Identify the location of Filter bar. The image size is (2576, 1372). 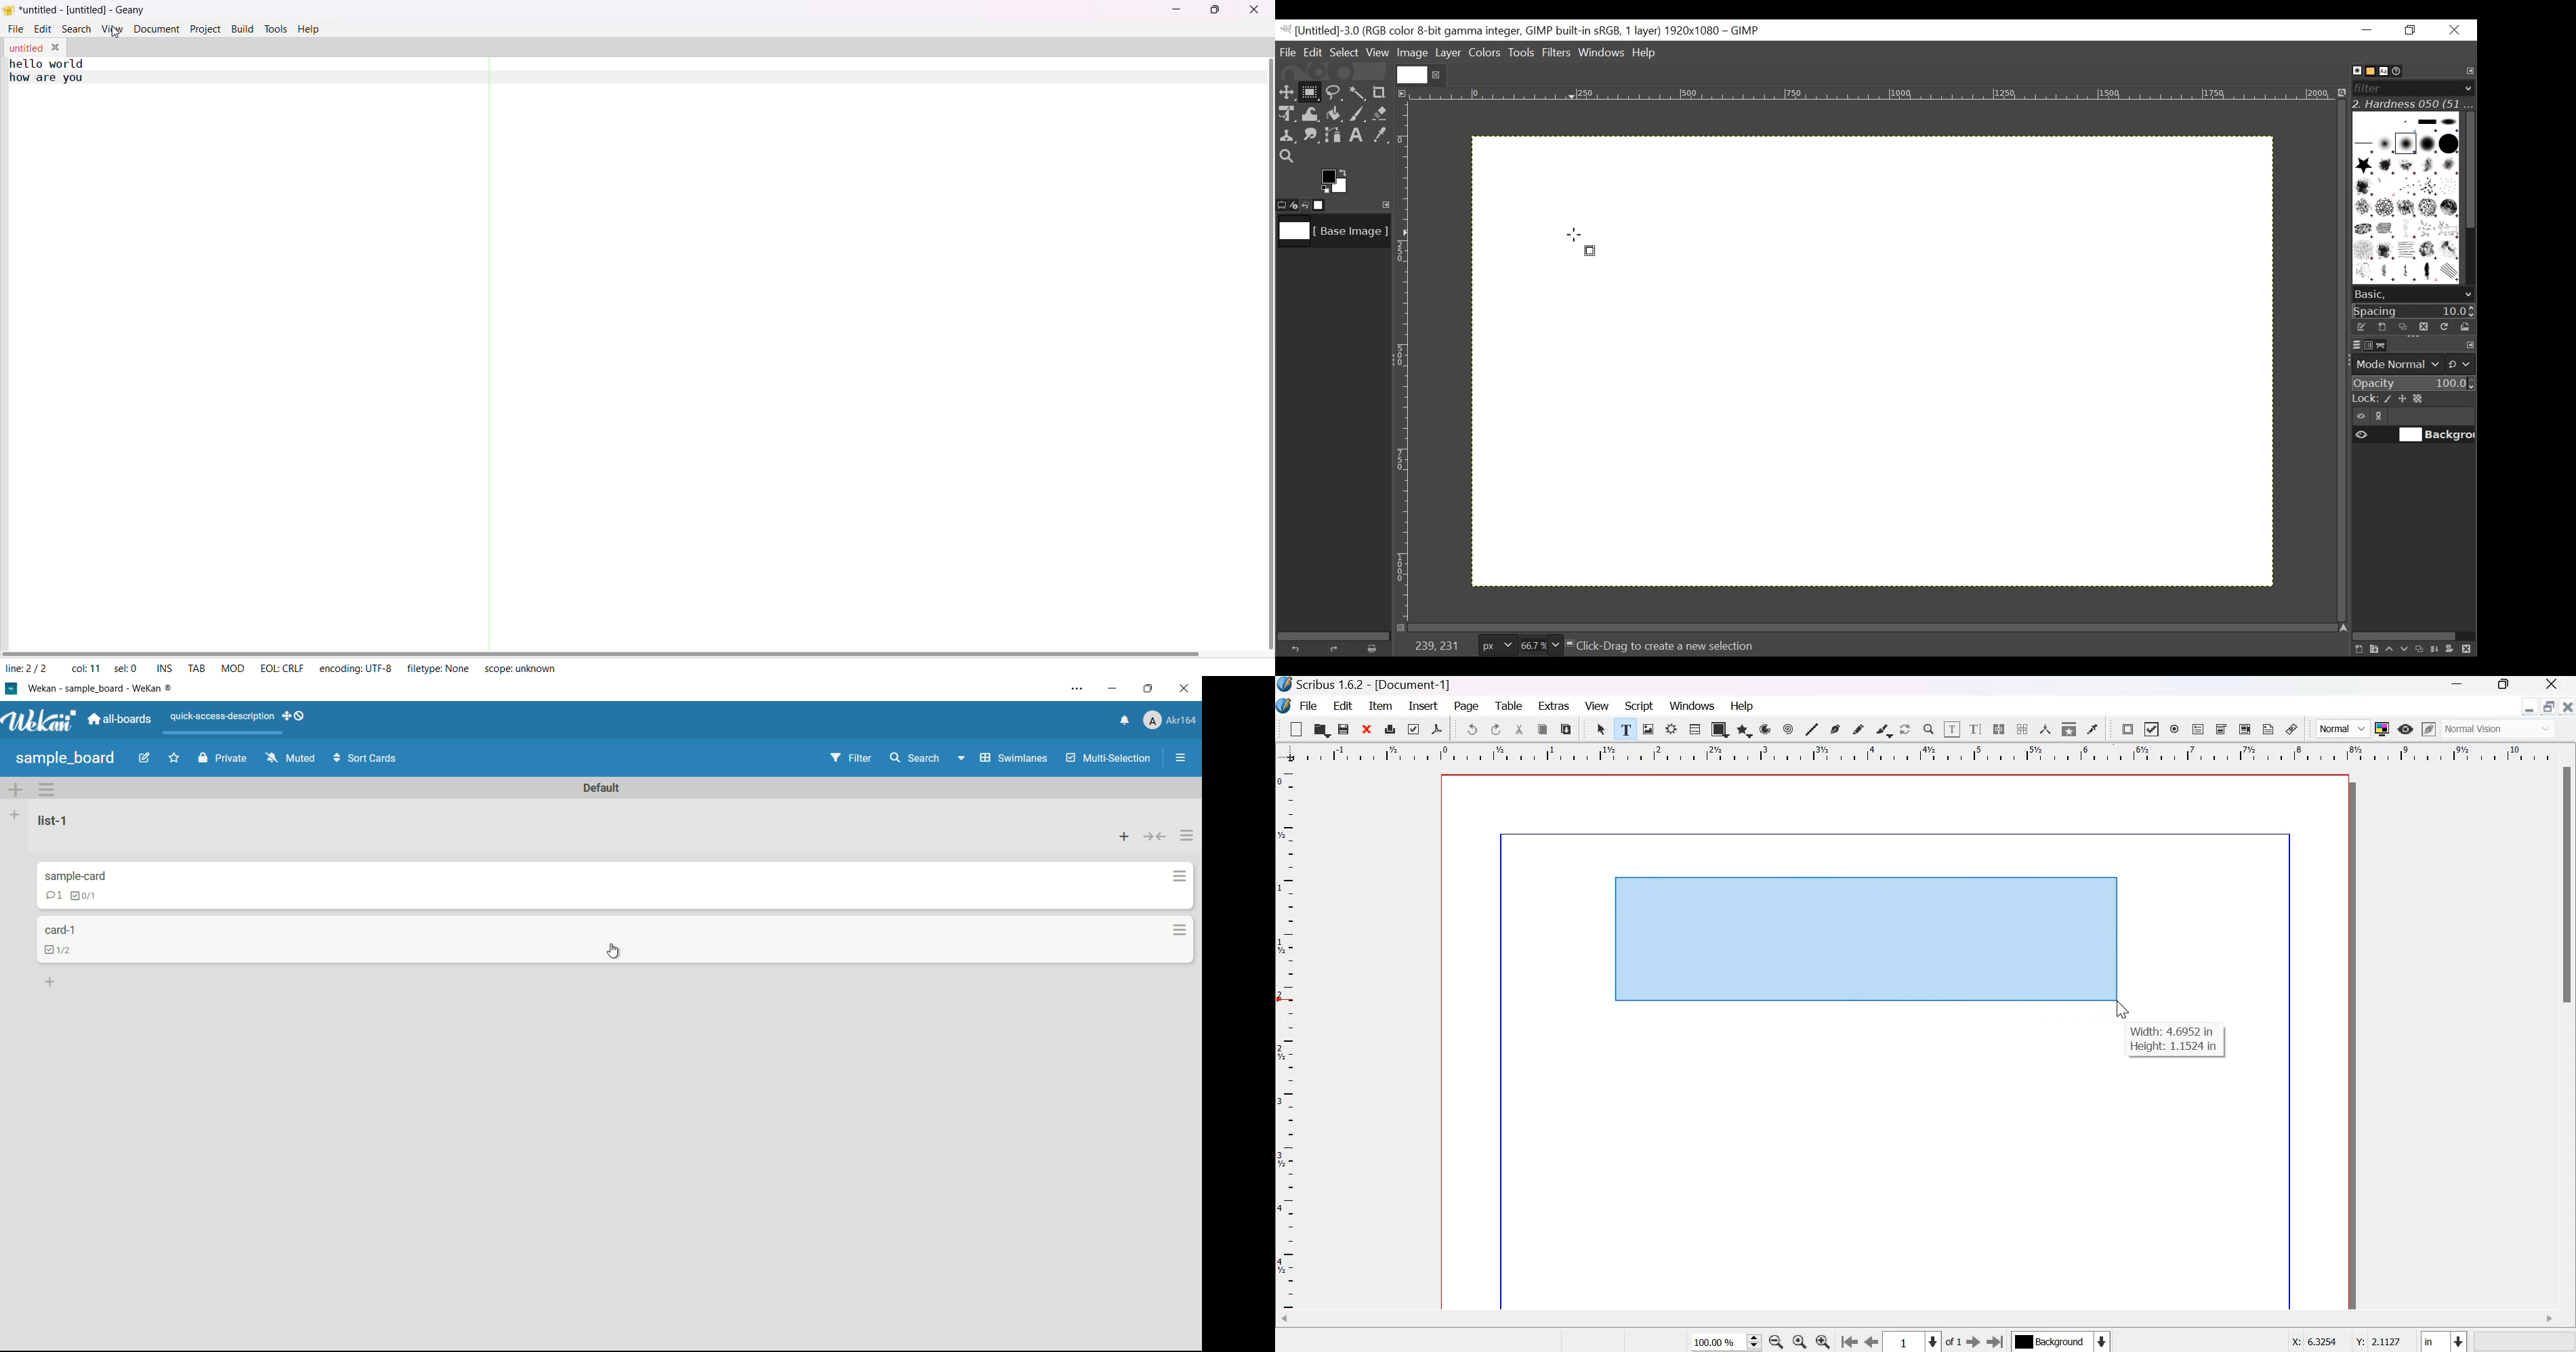
(2412, 87).